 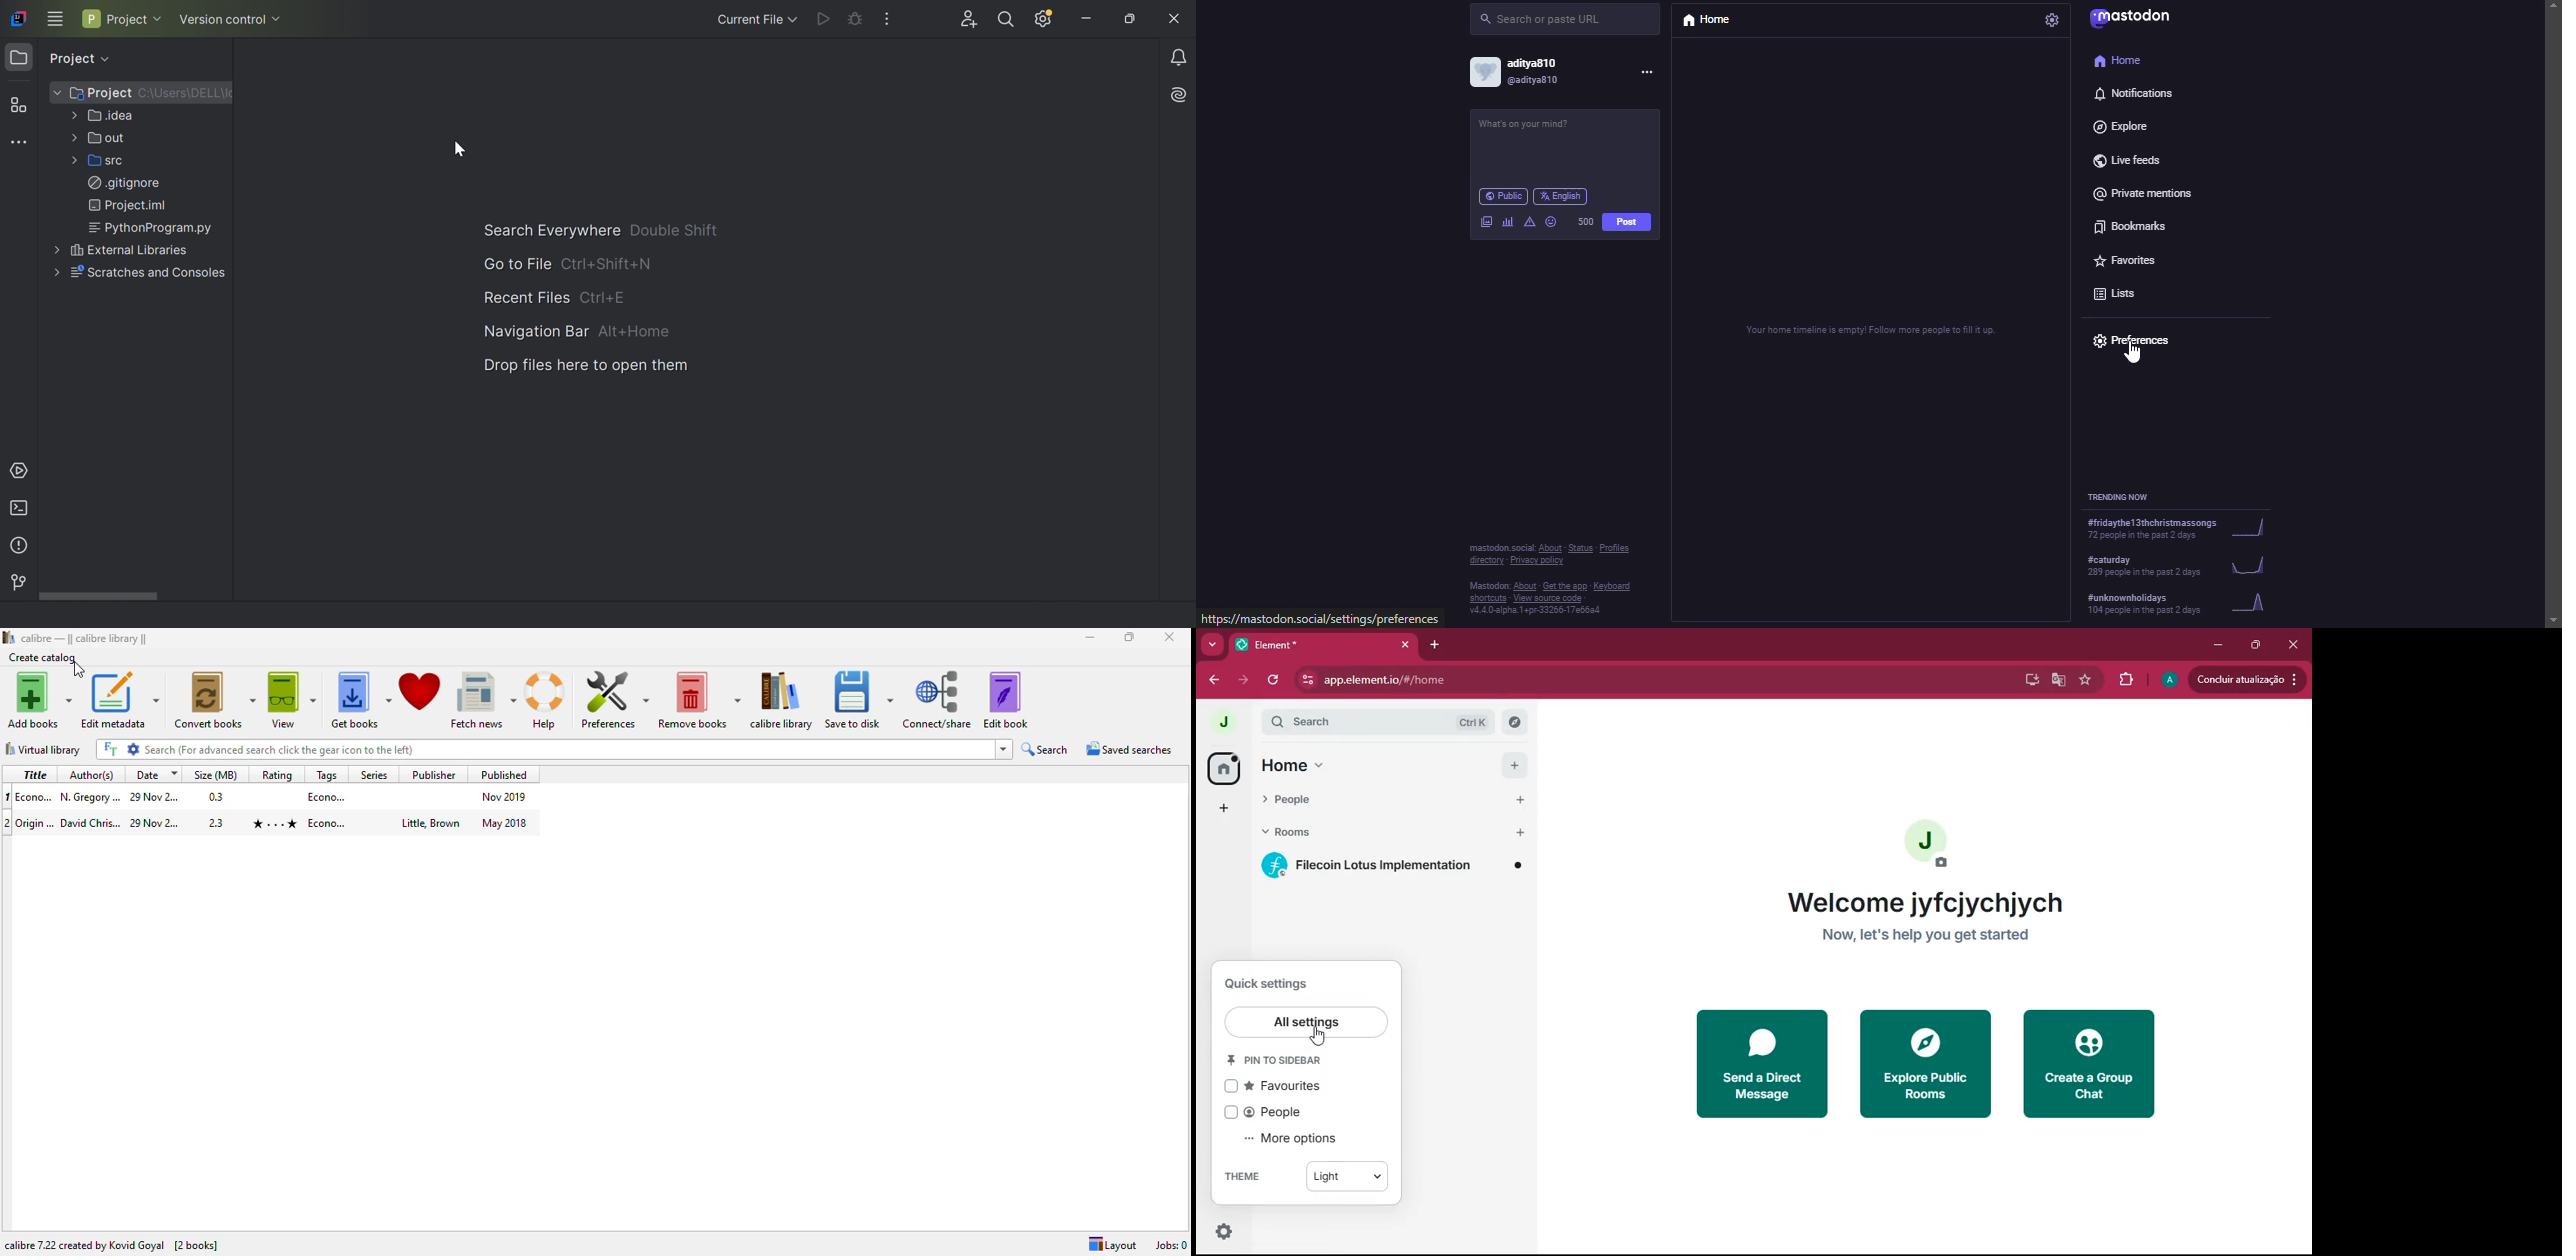 What do you see at coordinates (119, 700) in the screenshot?
I see `edit metadata` at bounding box center [119, 700].